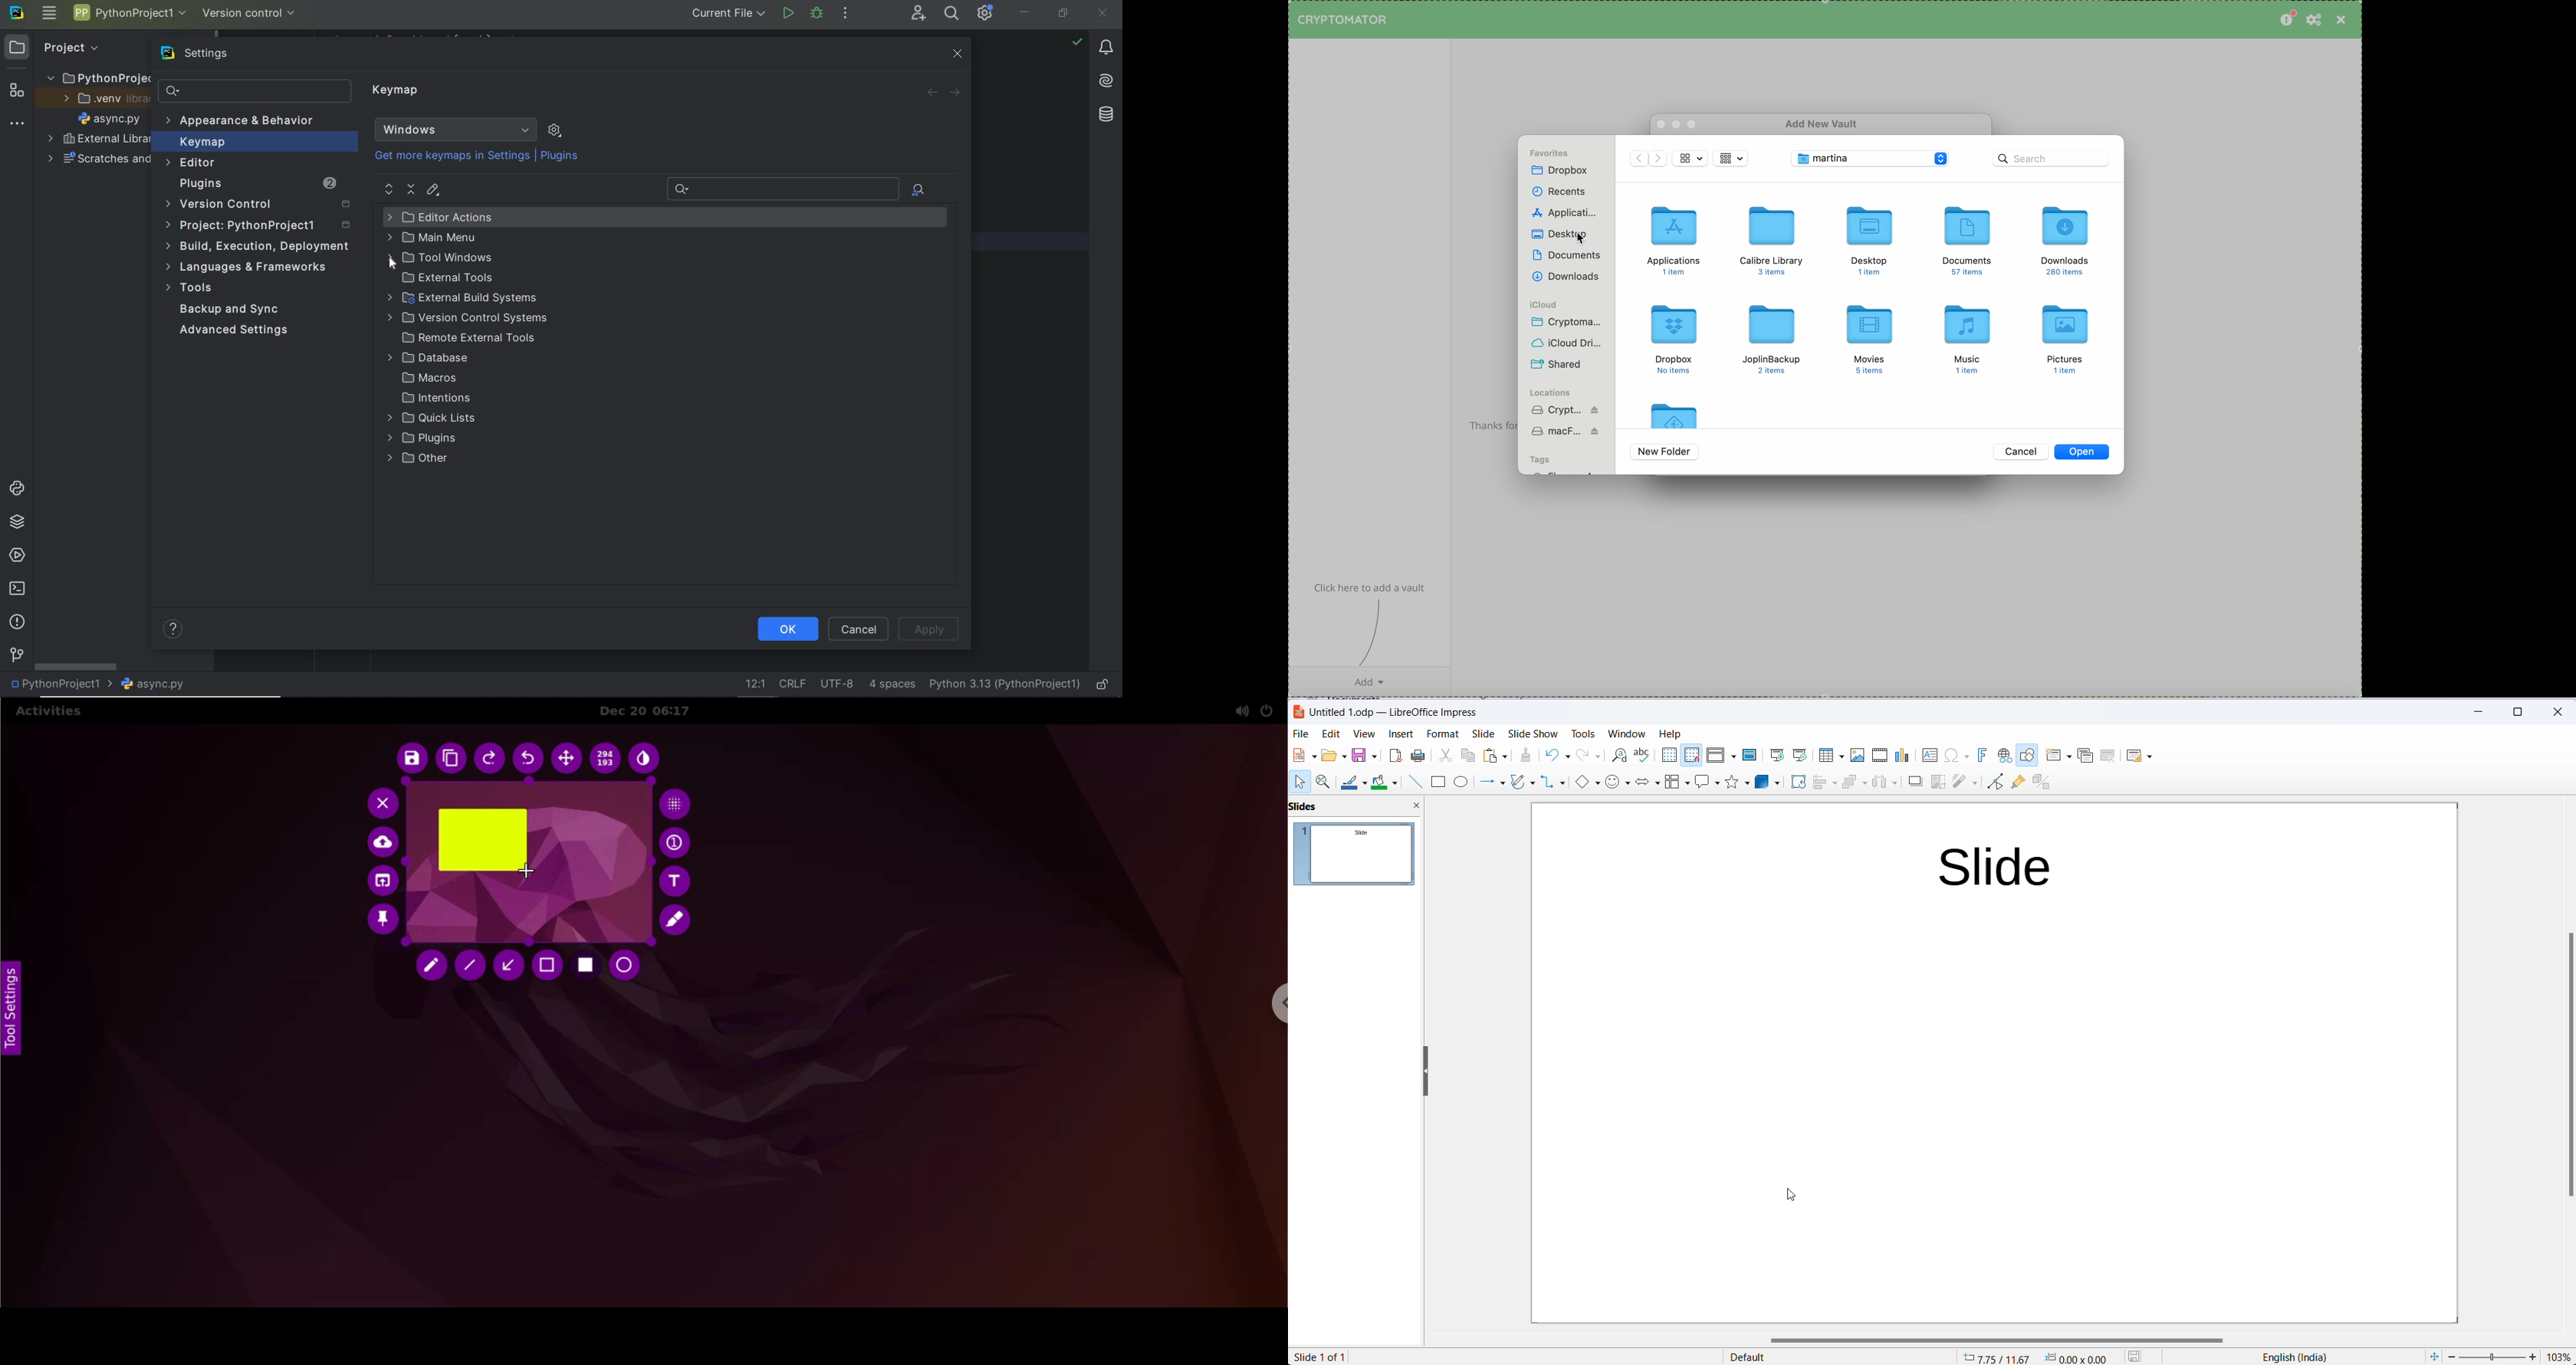  What do you see at coordinates (1628, 733) in the screenshot?
I see `window` at bounding box center [1628, 733].